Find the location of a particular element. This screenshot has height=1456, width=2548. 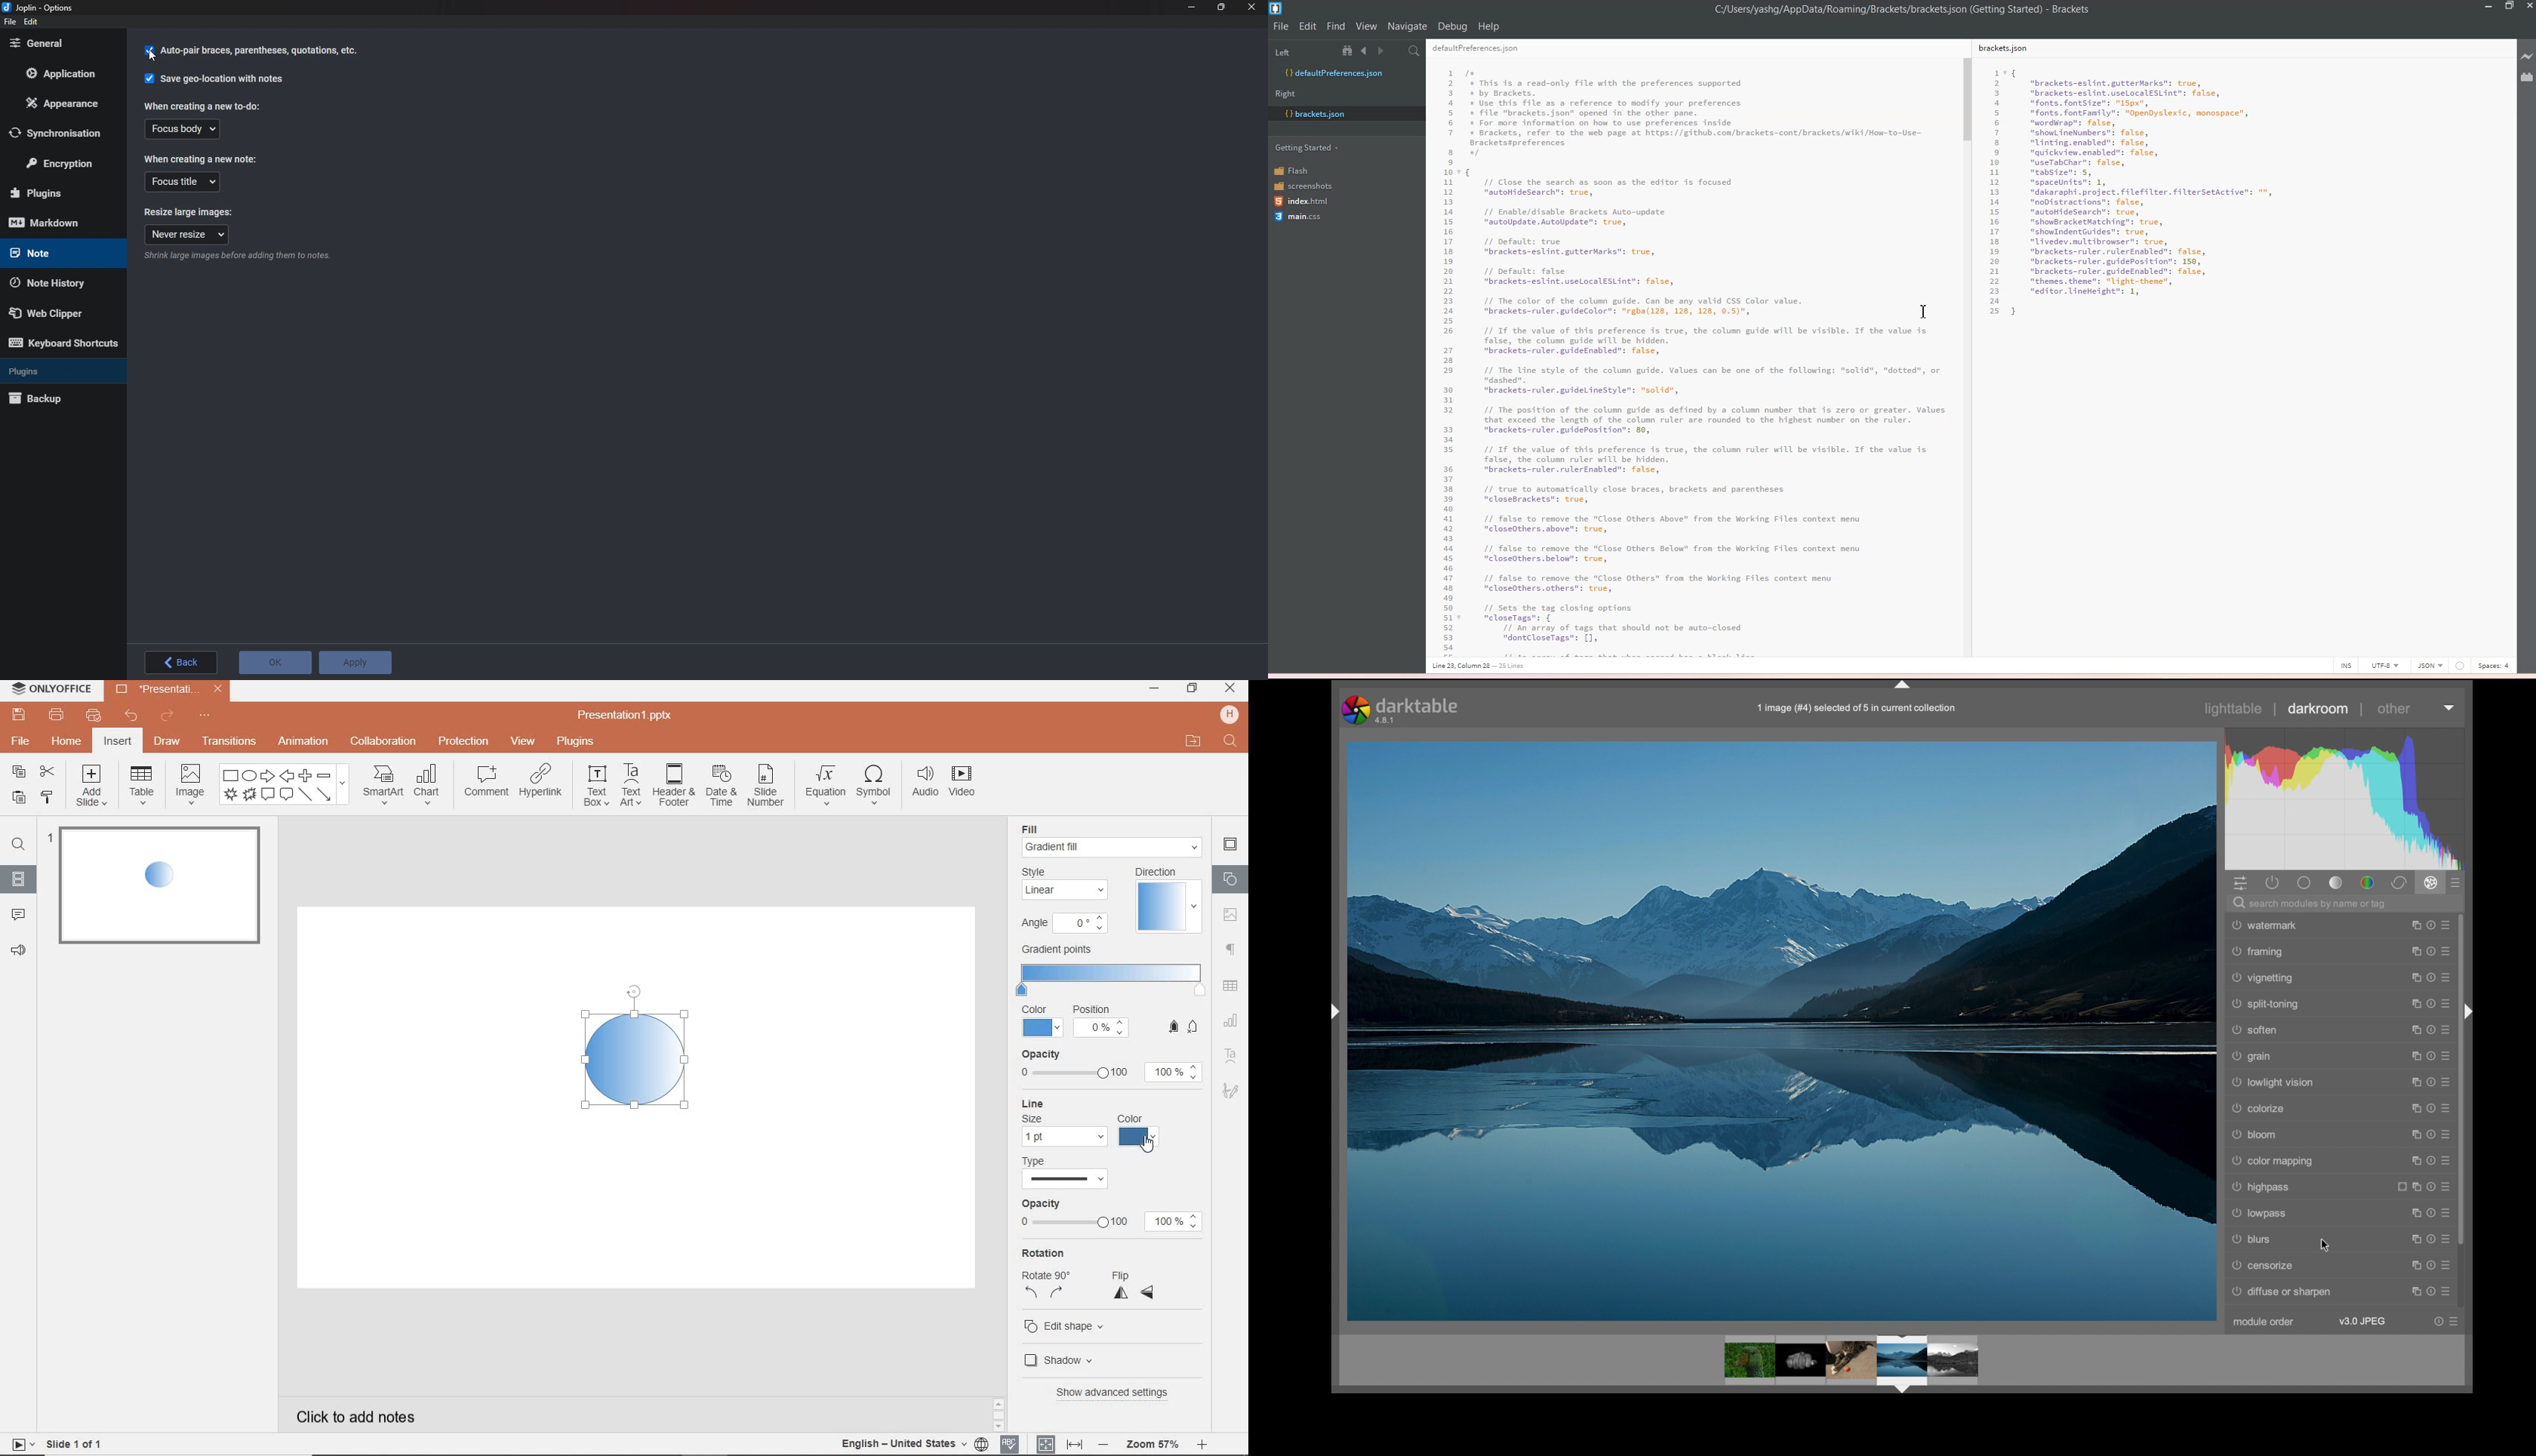

slides is located at coordinates (19, 881).